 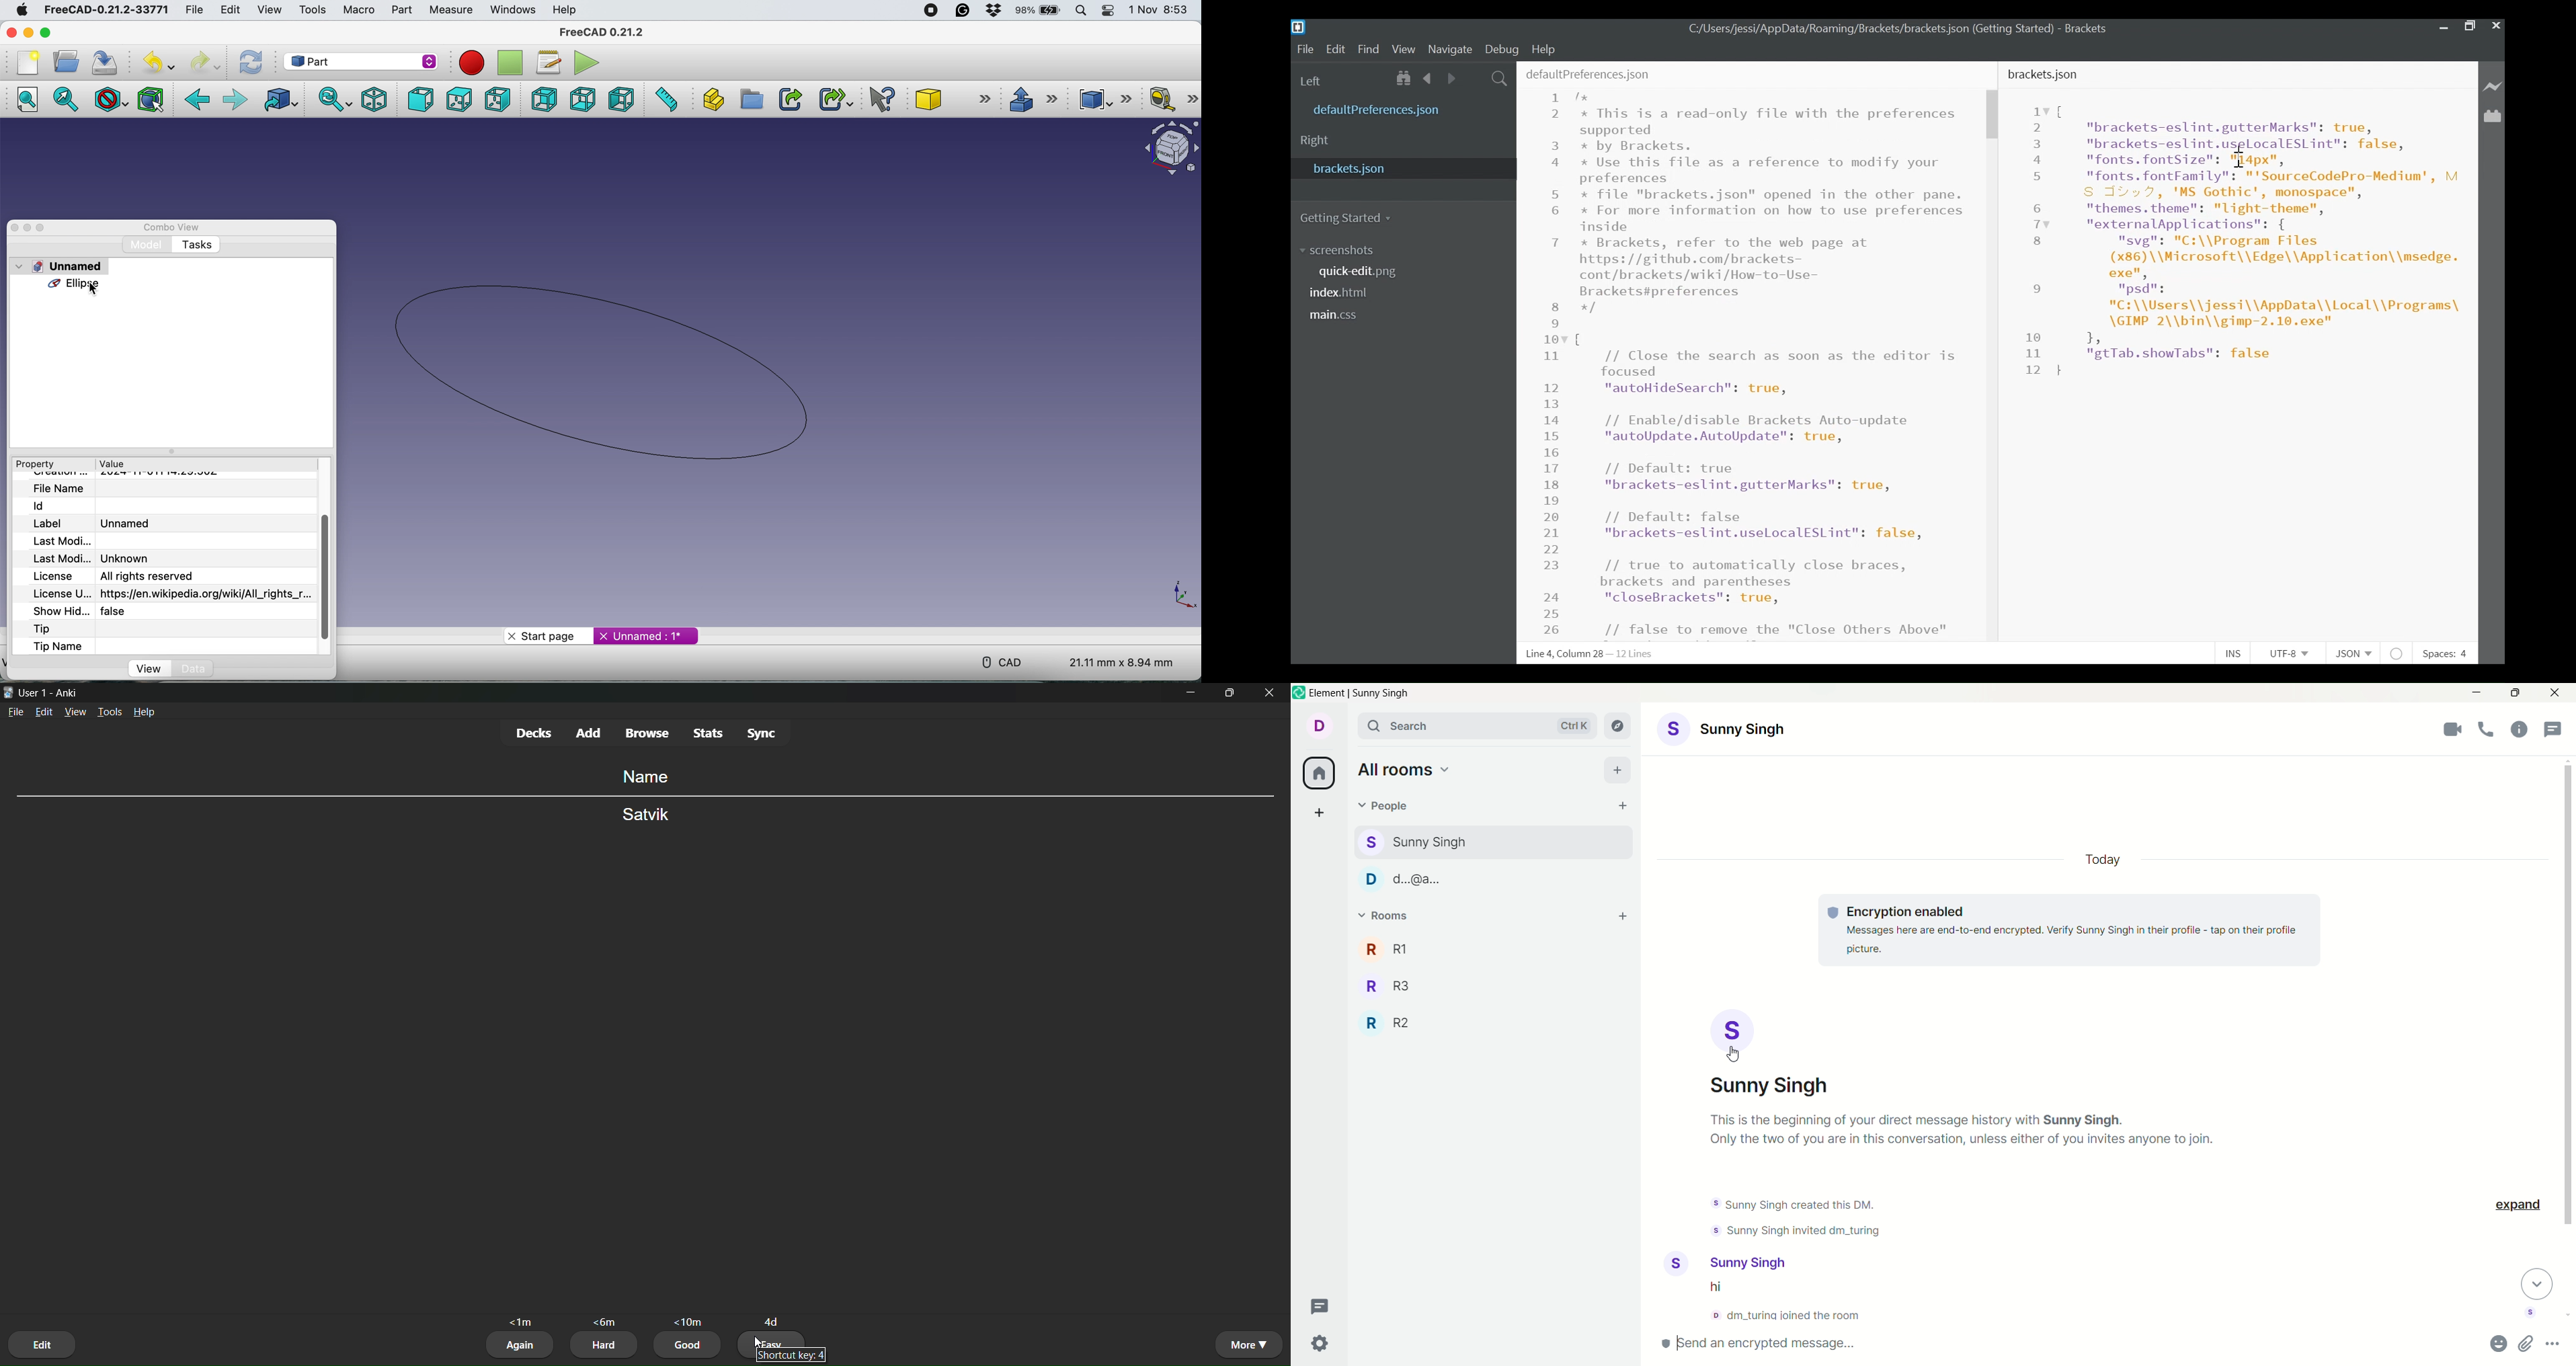 What do you see at coordinates (451, 11) in the screenshot?
I see `measure` at bounding box center [451, 11].